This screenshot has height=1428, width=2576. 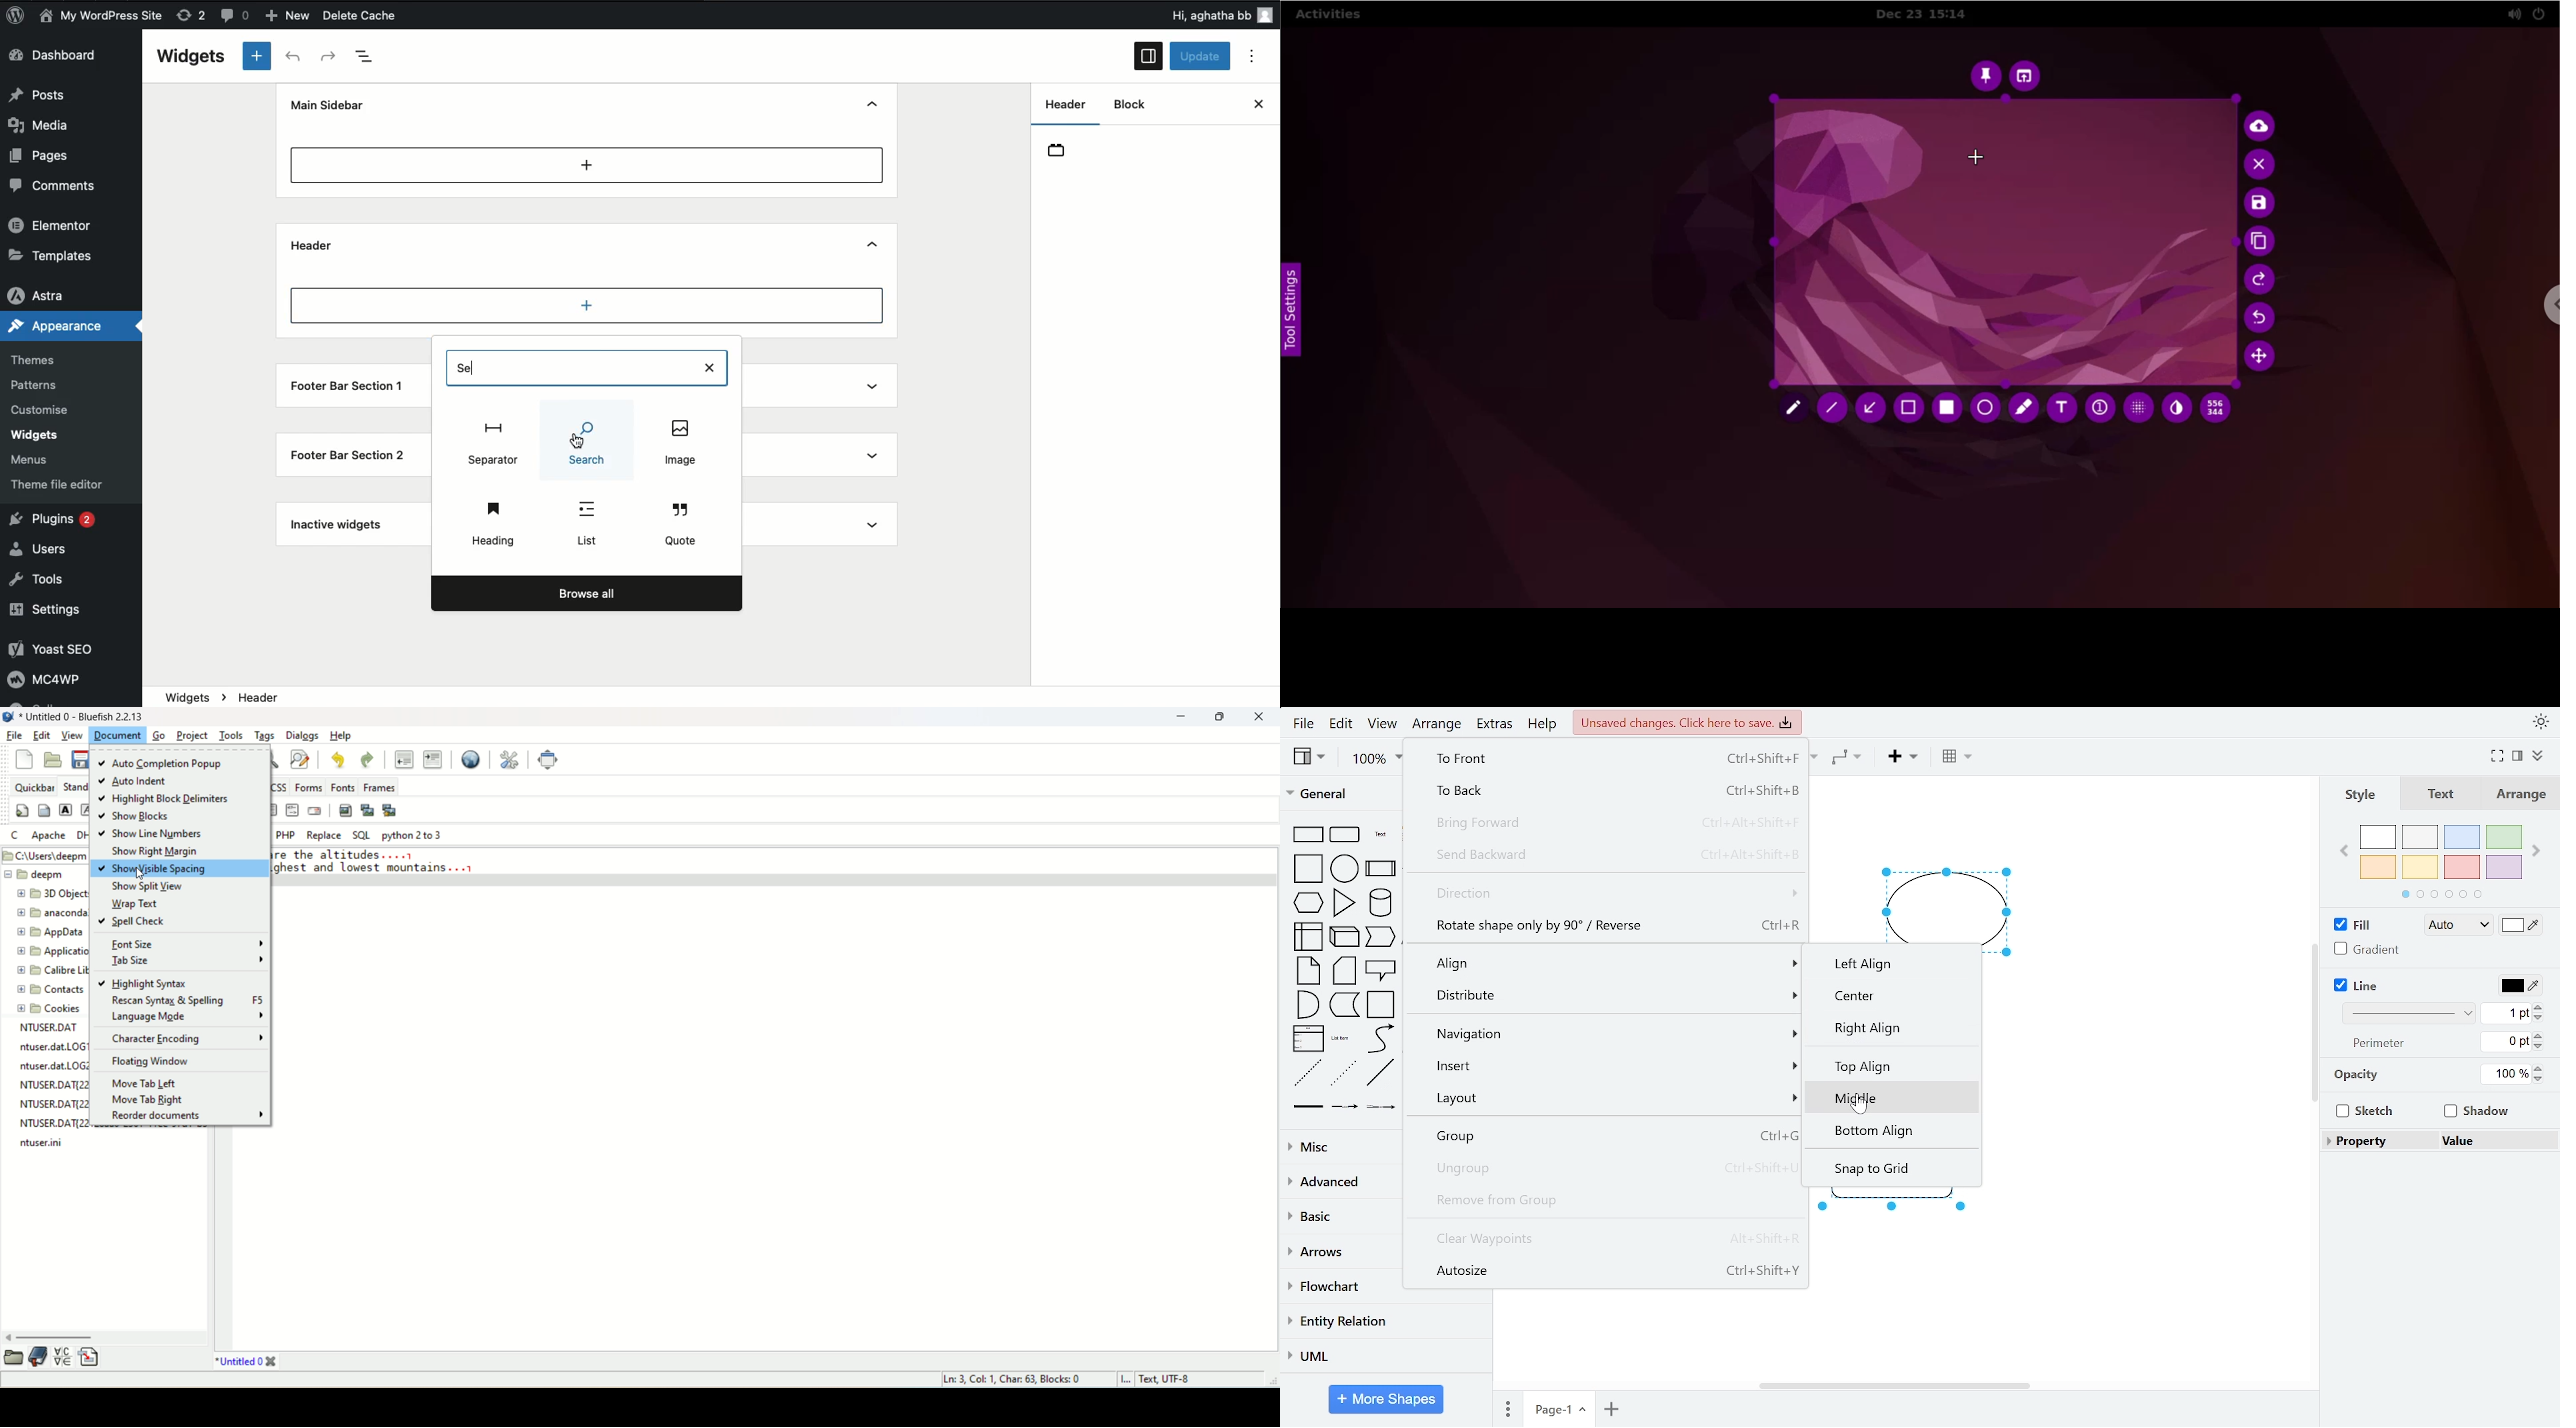 I want to click on Browse all, so click(x=585, y=594).